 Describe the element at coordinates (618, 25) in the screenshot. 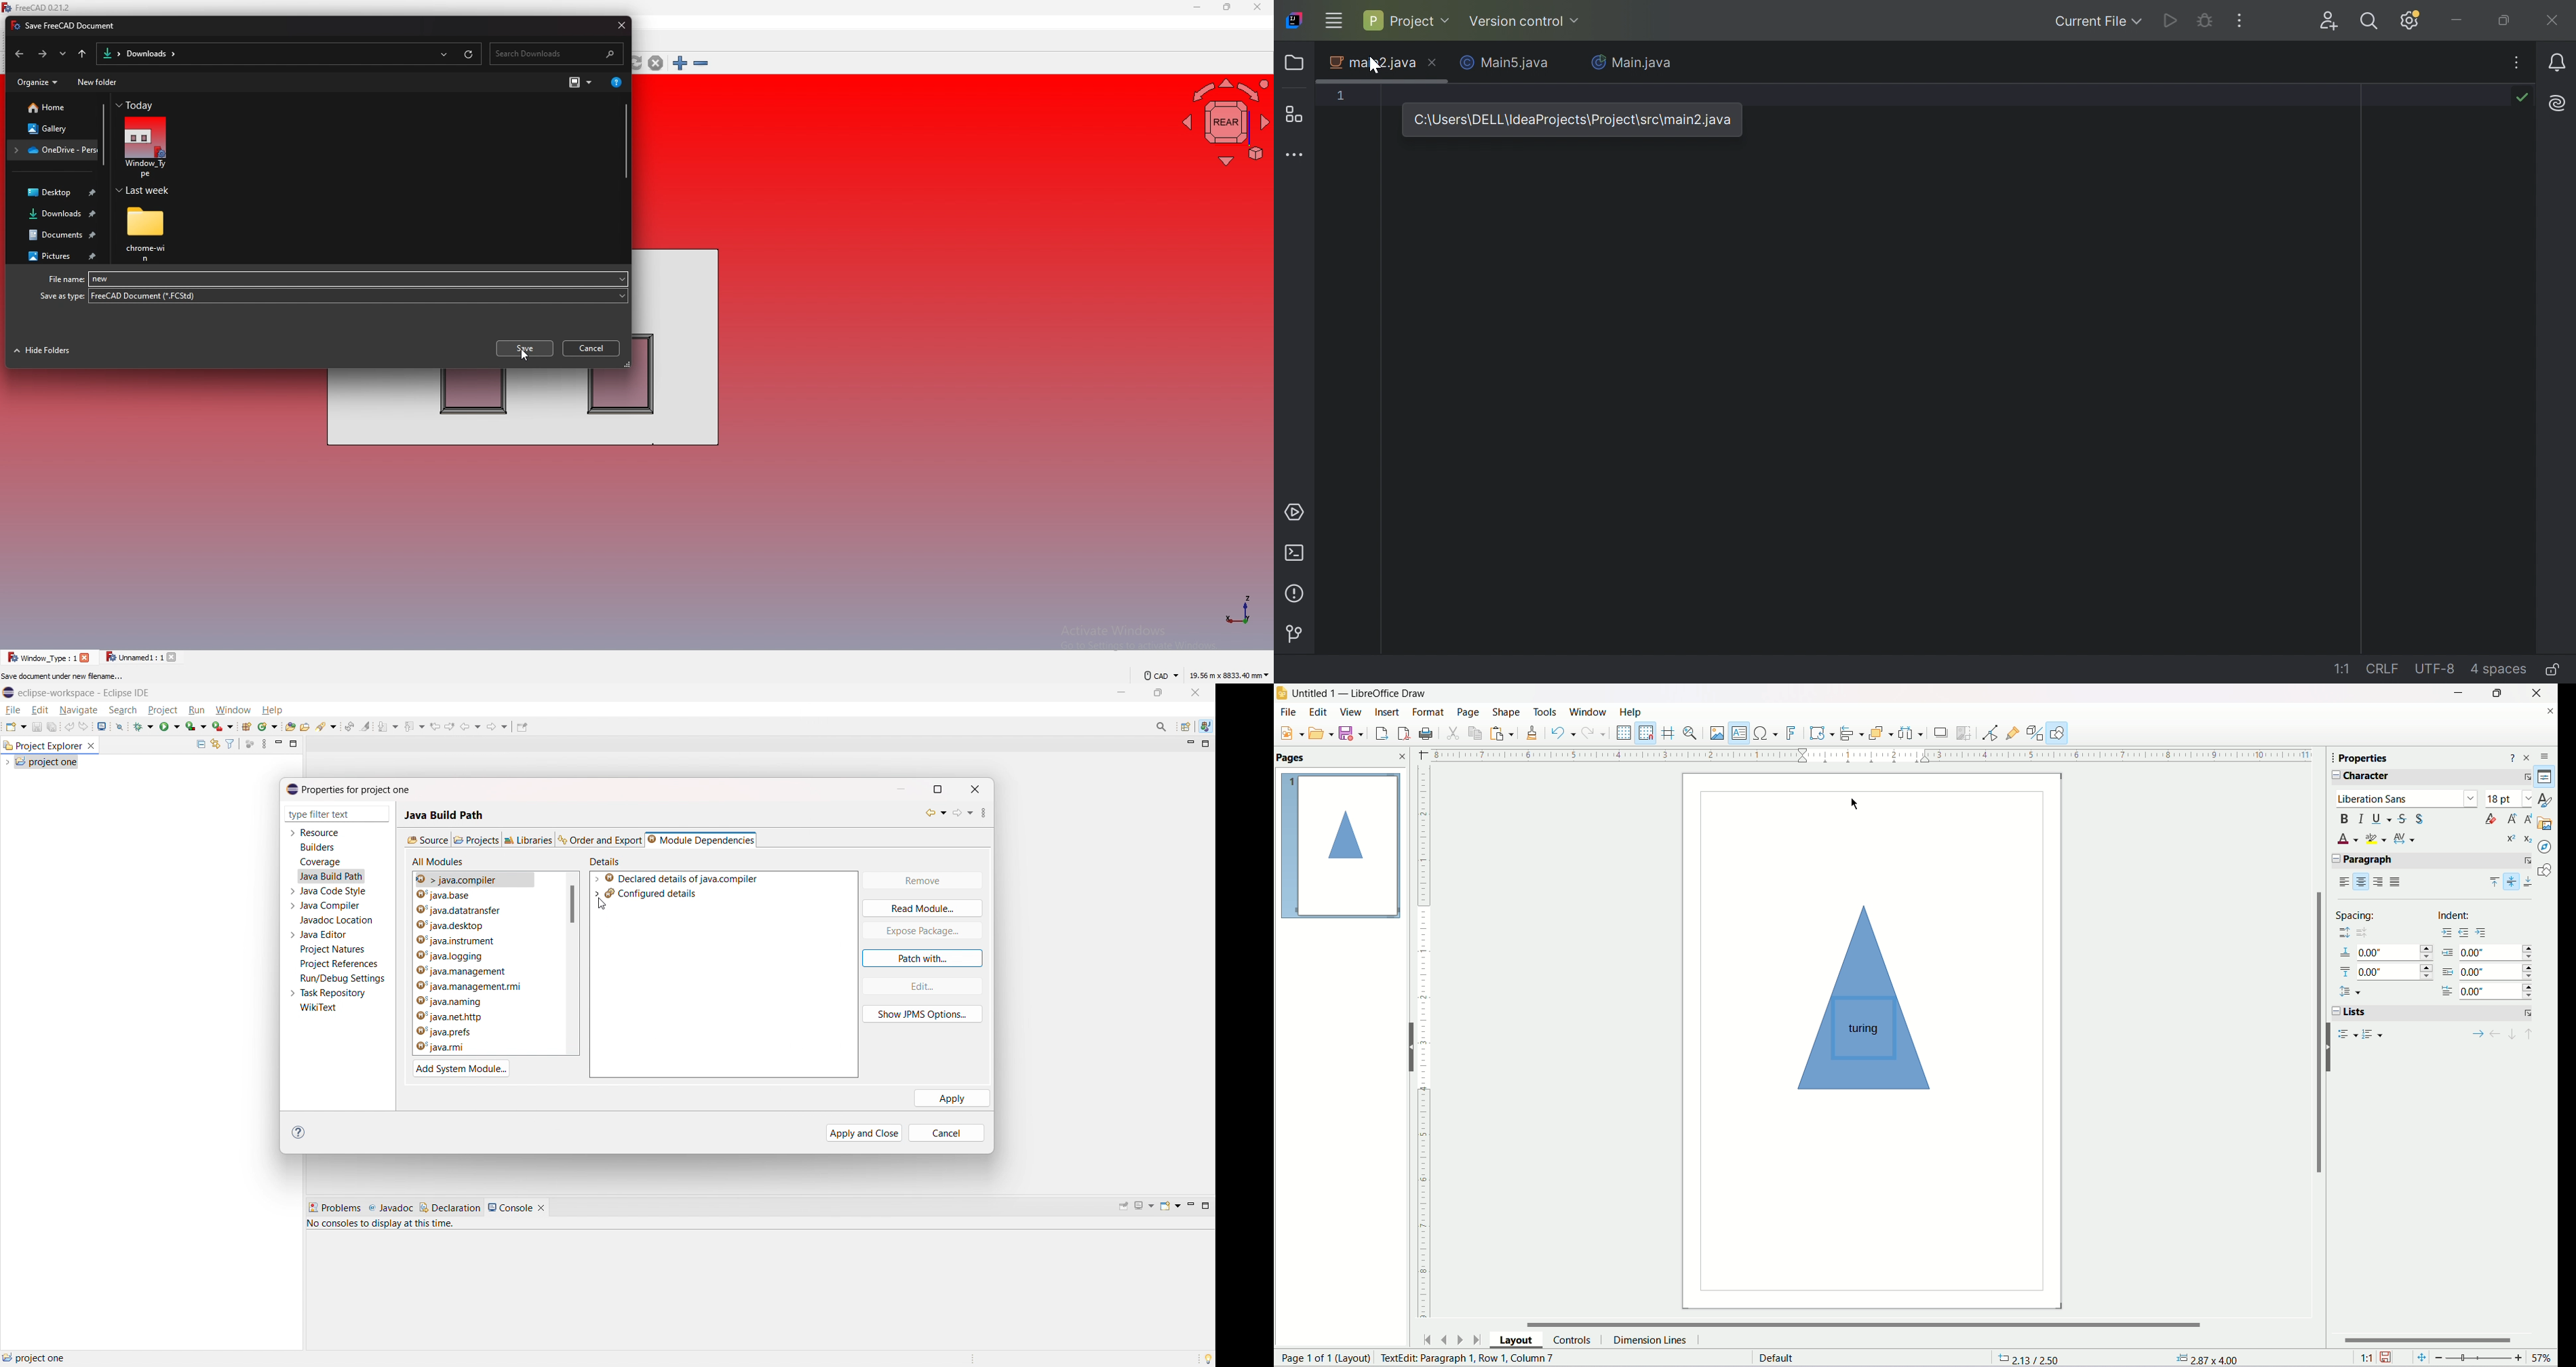

I see `close` at that location.